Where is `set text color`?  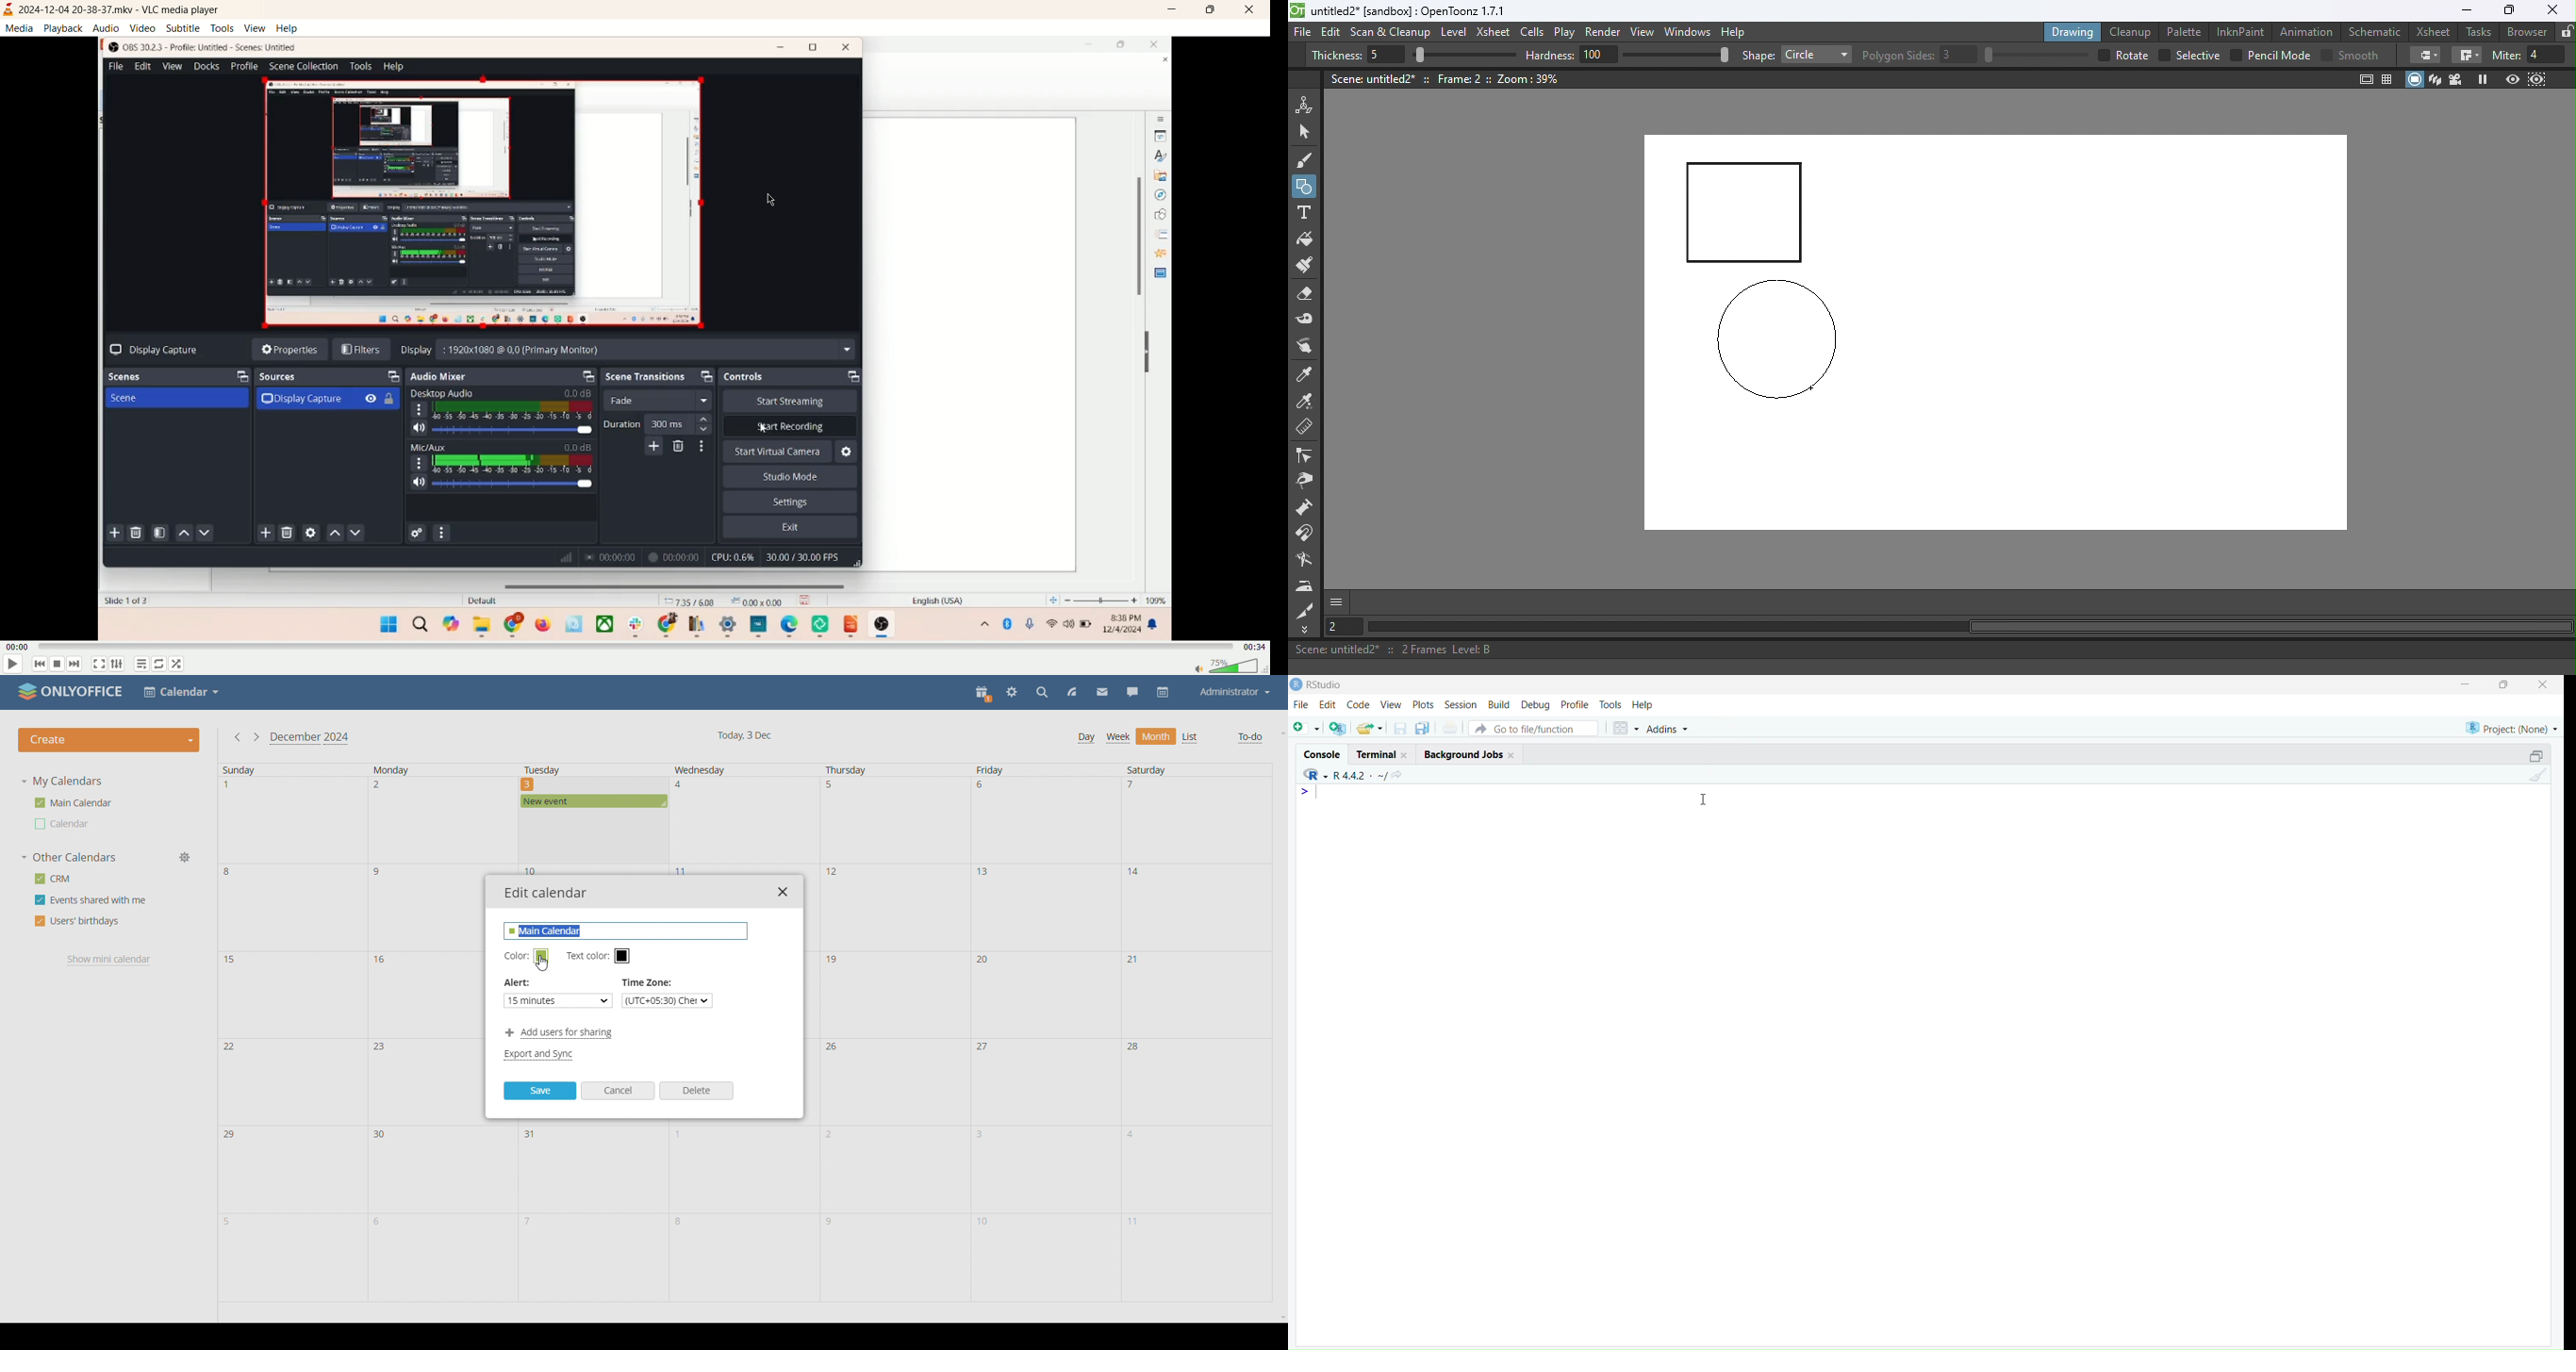
set text color is located at coordinates (623, 957).